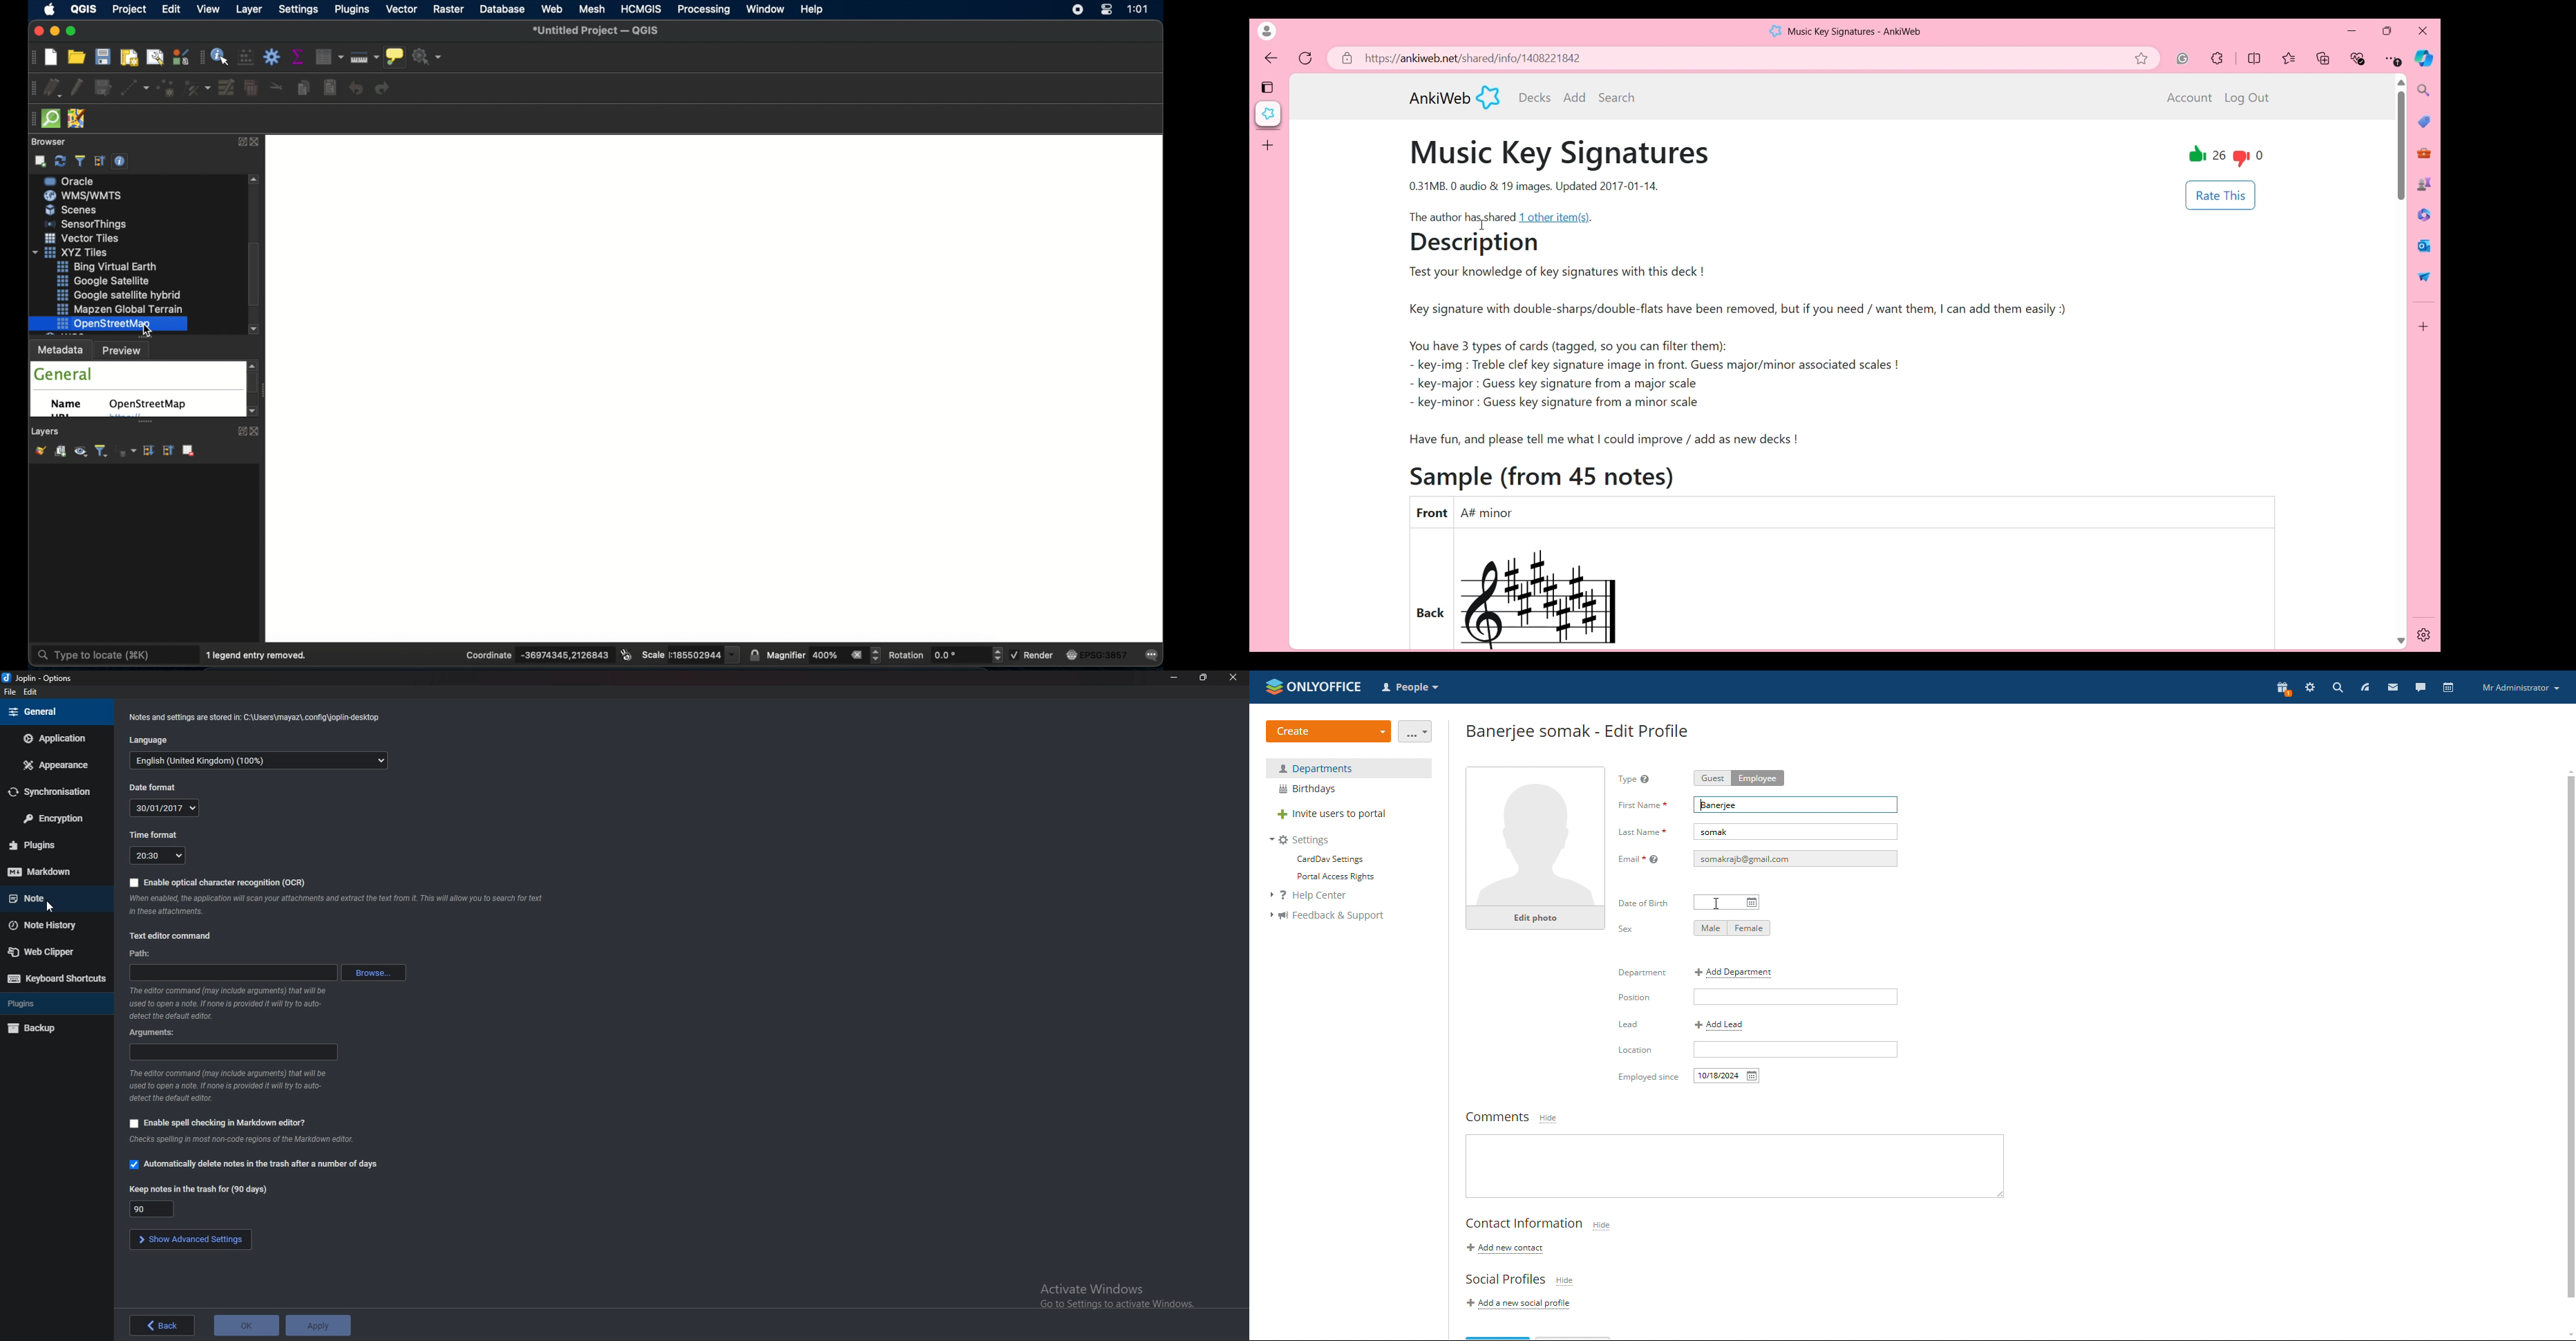  Describe the element at coordinates (124, 418) in the screenshot. I see `obscured text` at that location.